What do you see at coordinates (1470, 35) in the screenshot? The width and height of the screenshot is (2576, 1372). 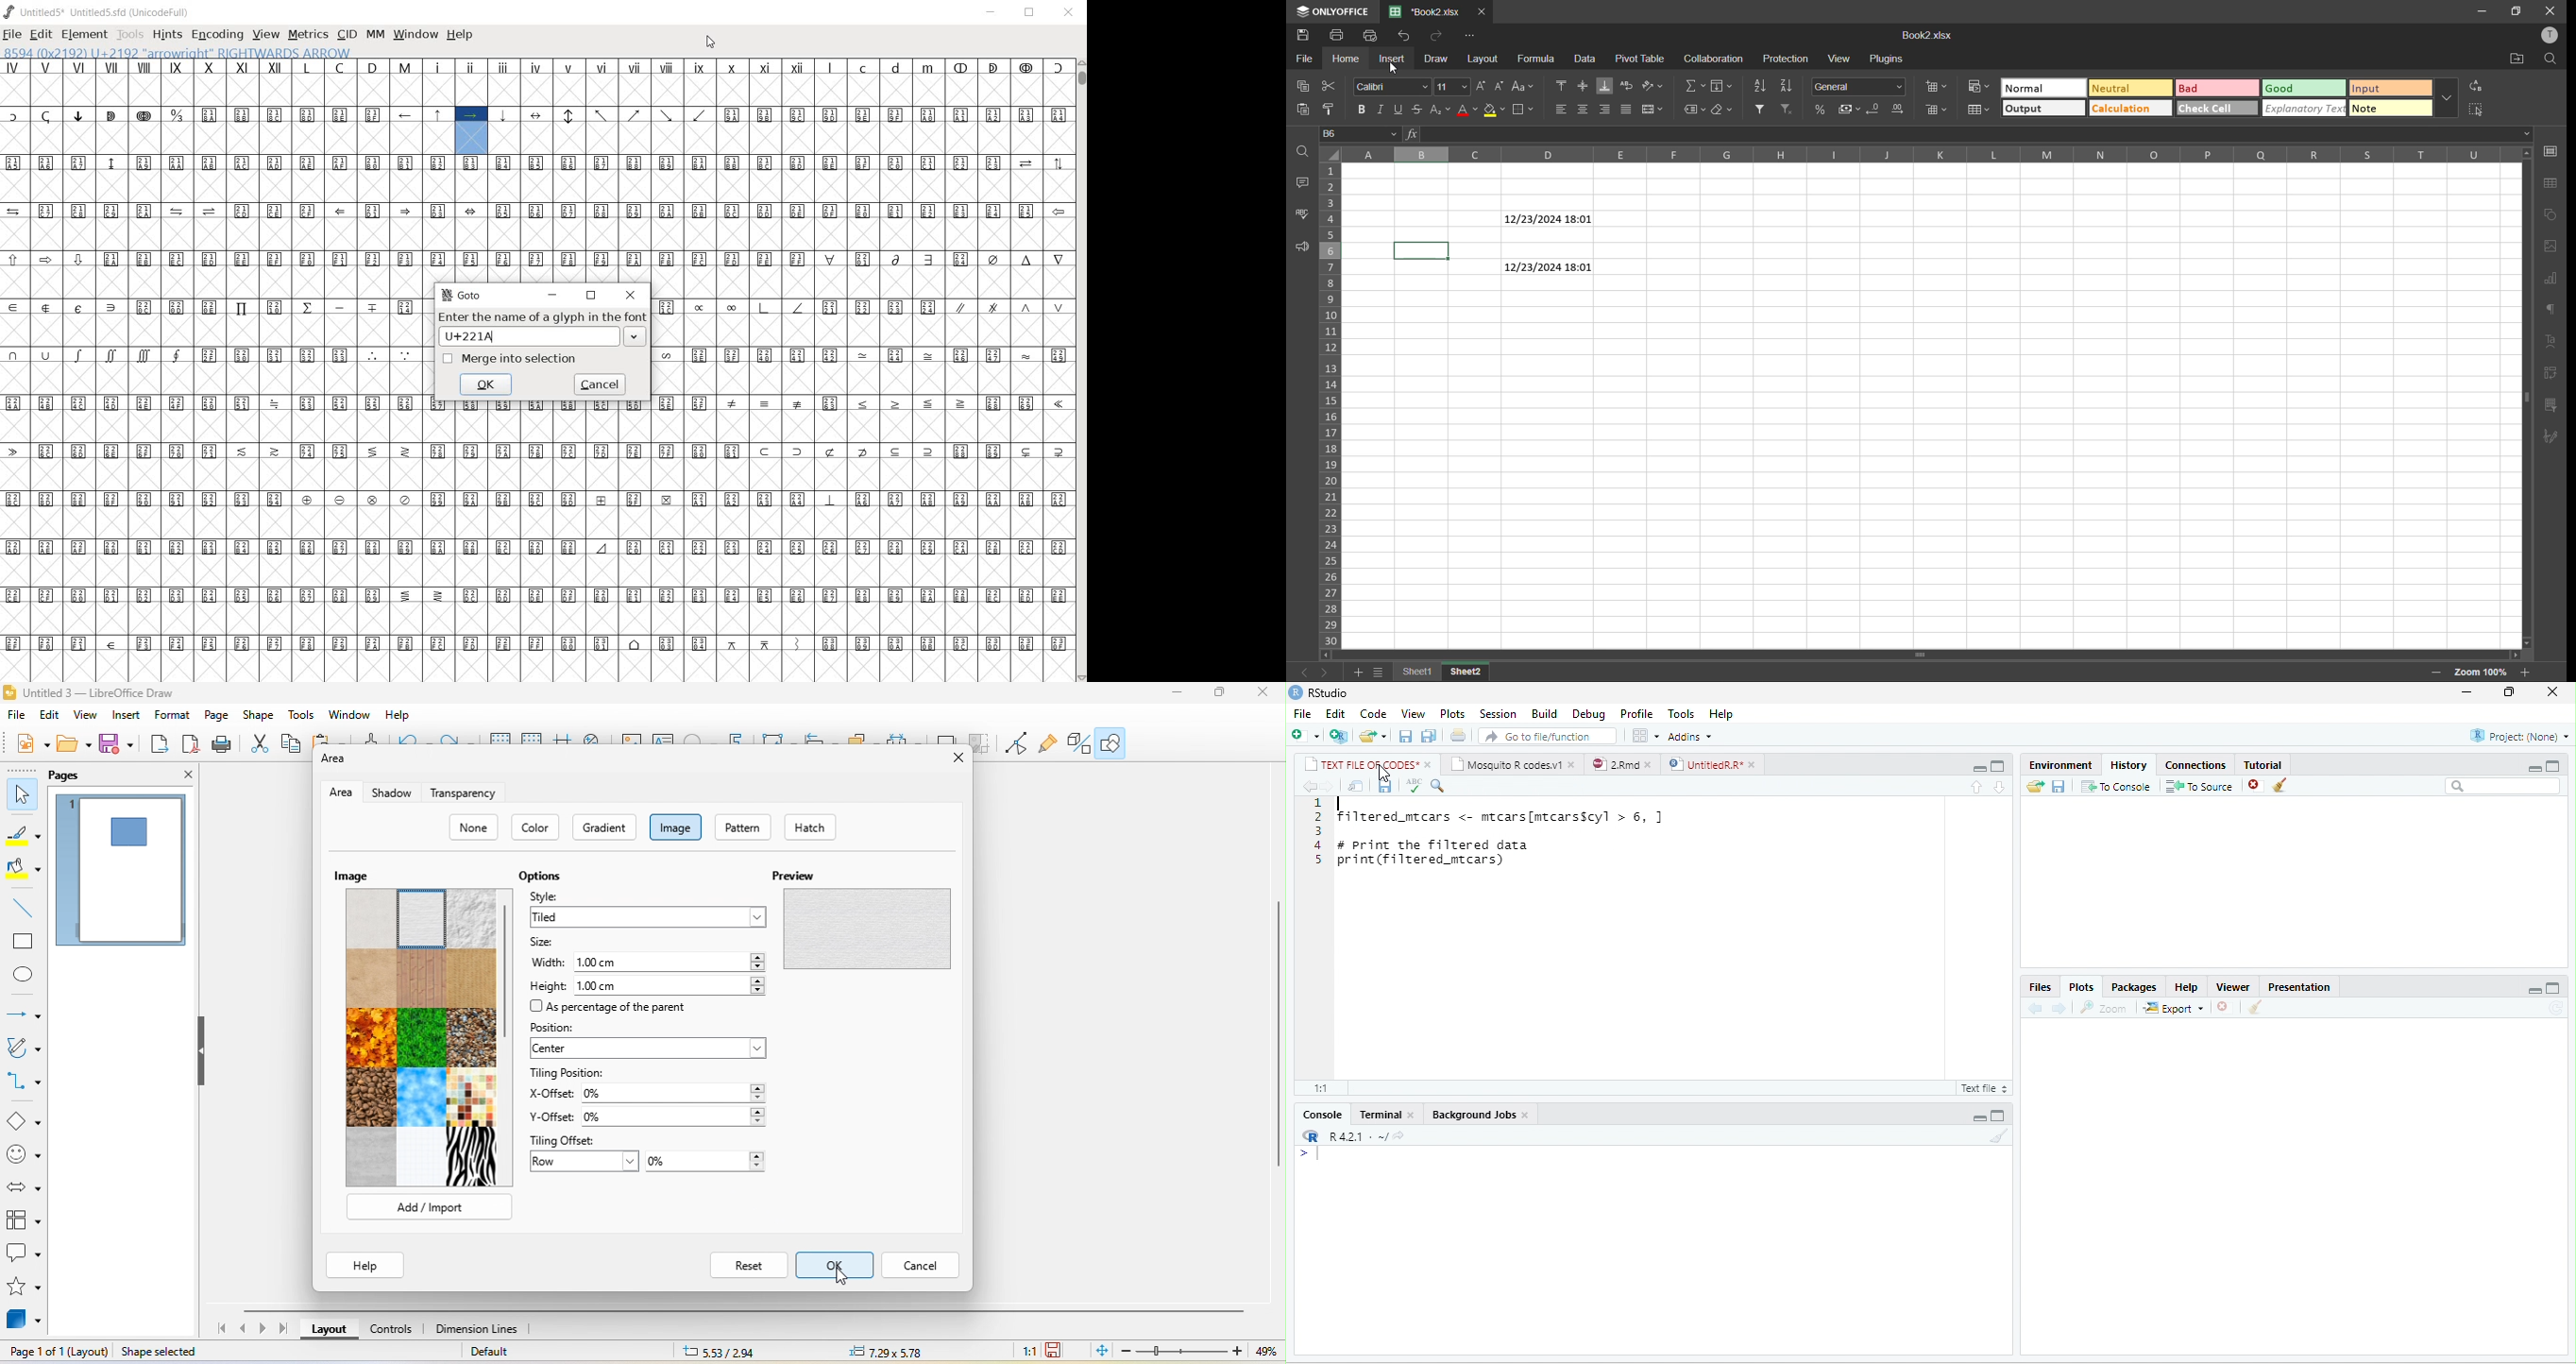 I see `customize quick access toolbar` at bounding box center [1470, 35].